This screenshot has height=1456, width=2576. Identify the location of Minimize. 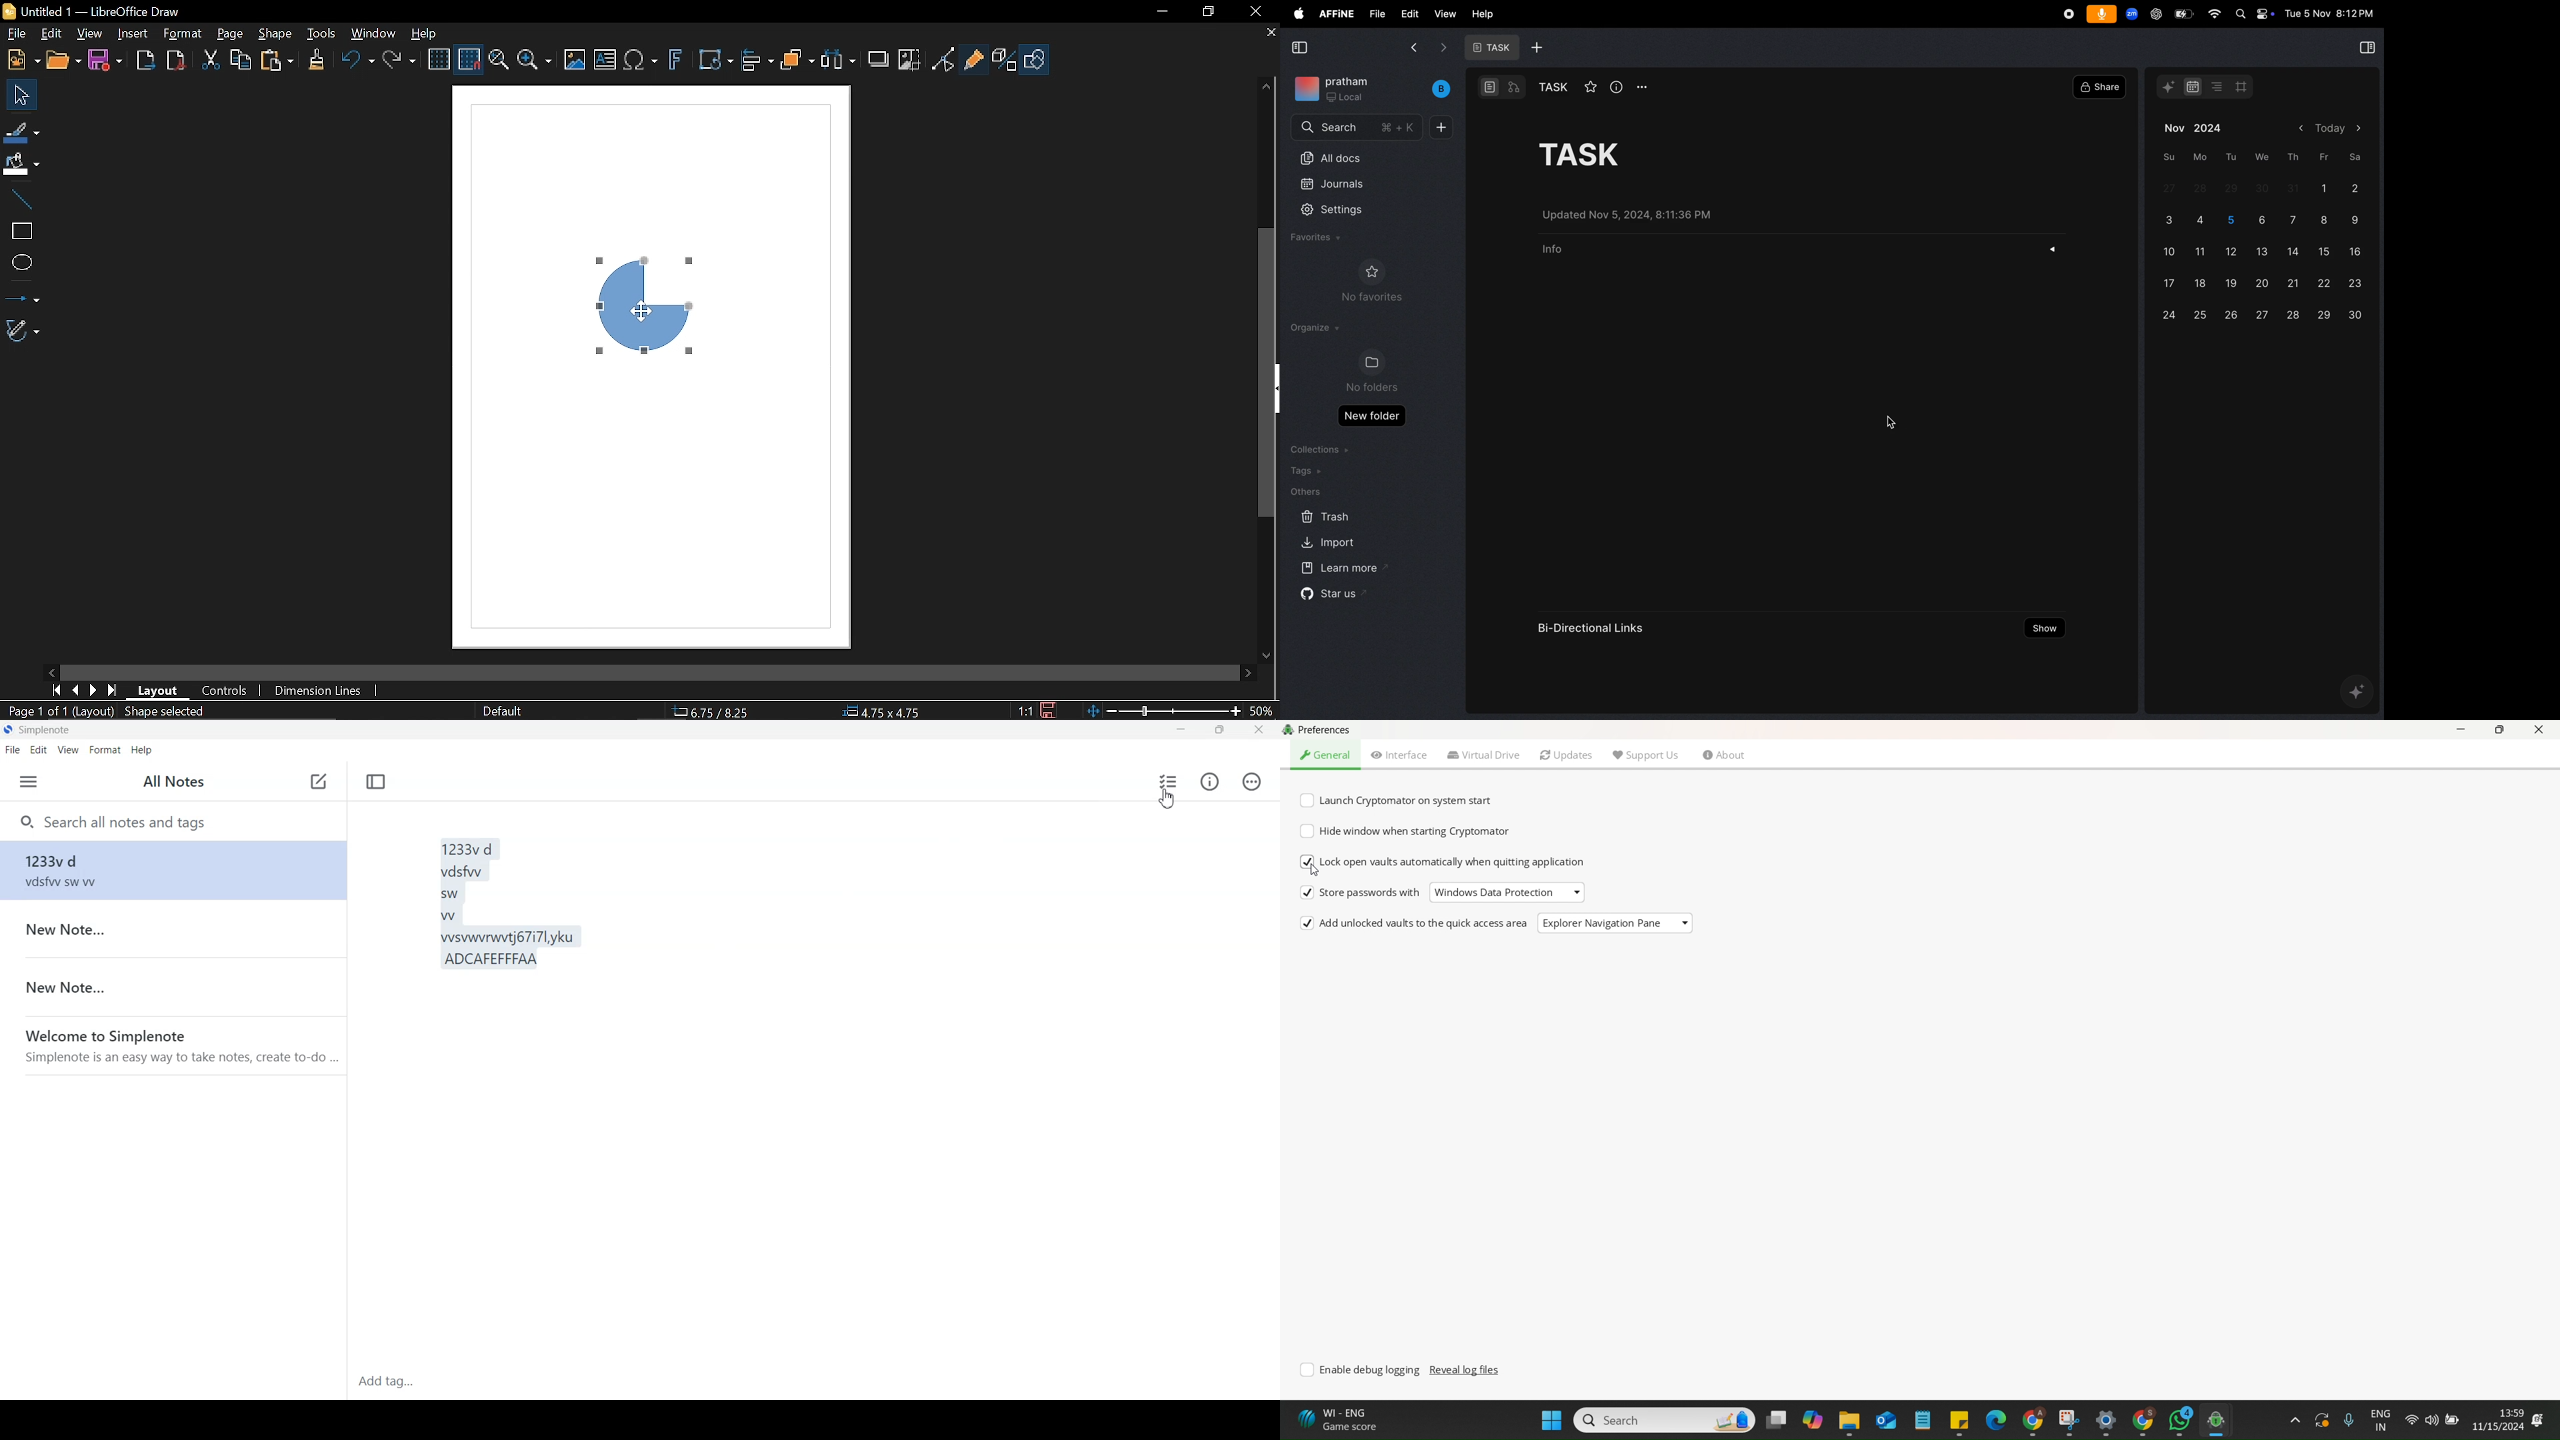
(1181, 731).